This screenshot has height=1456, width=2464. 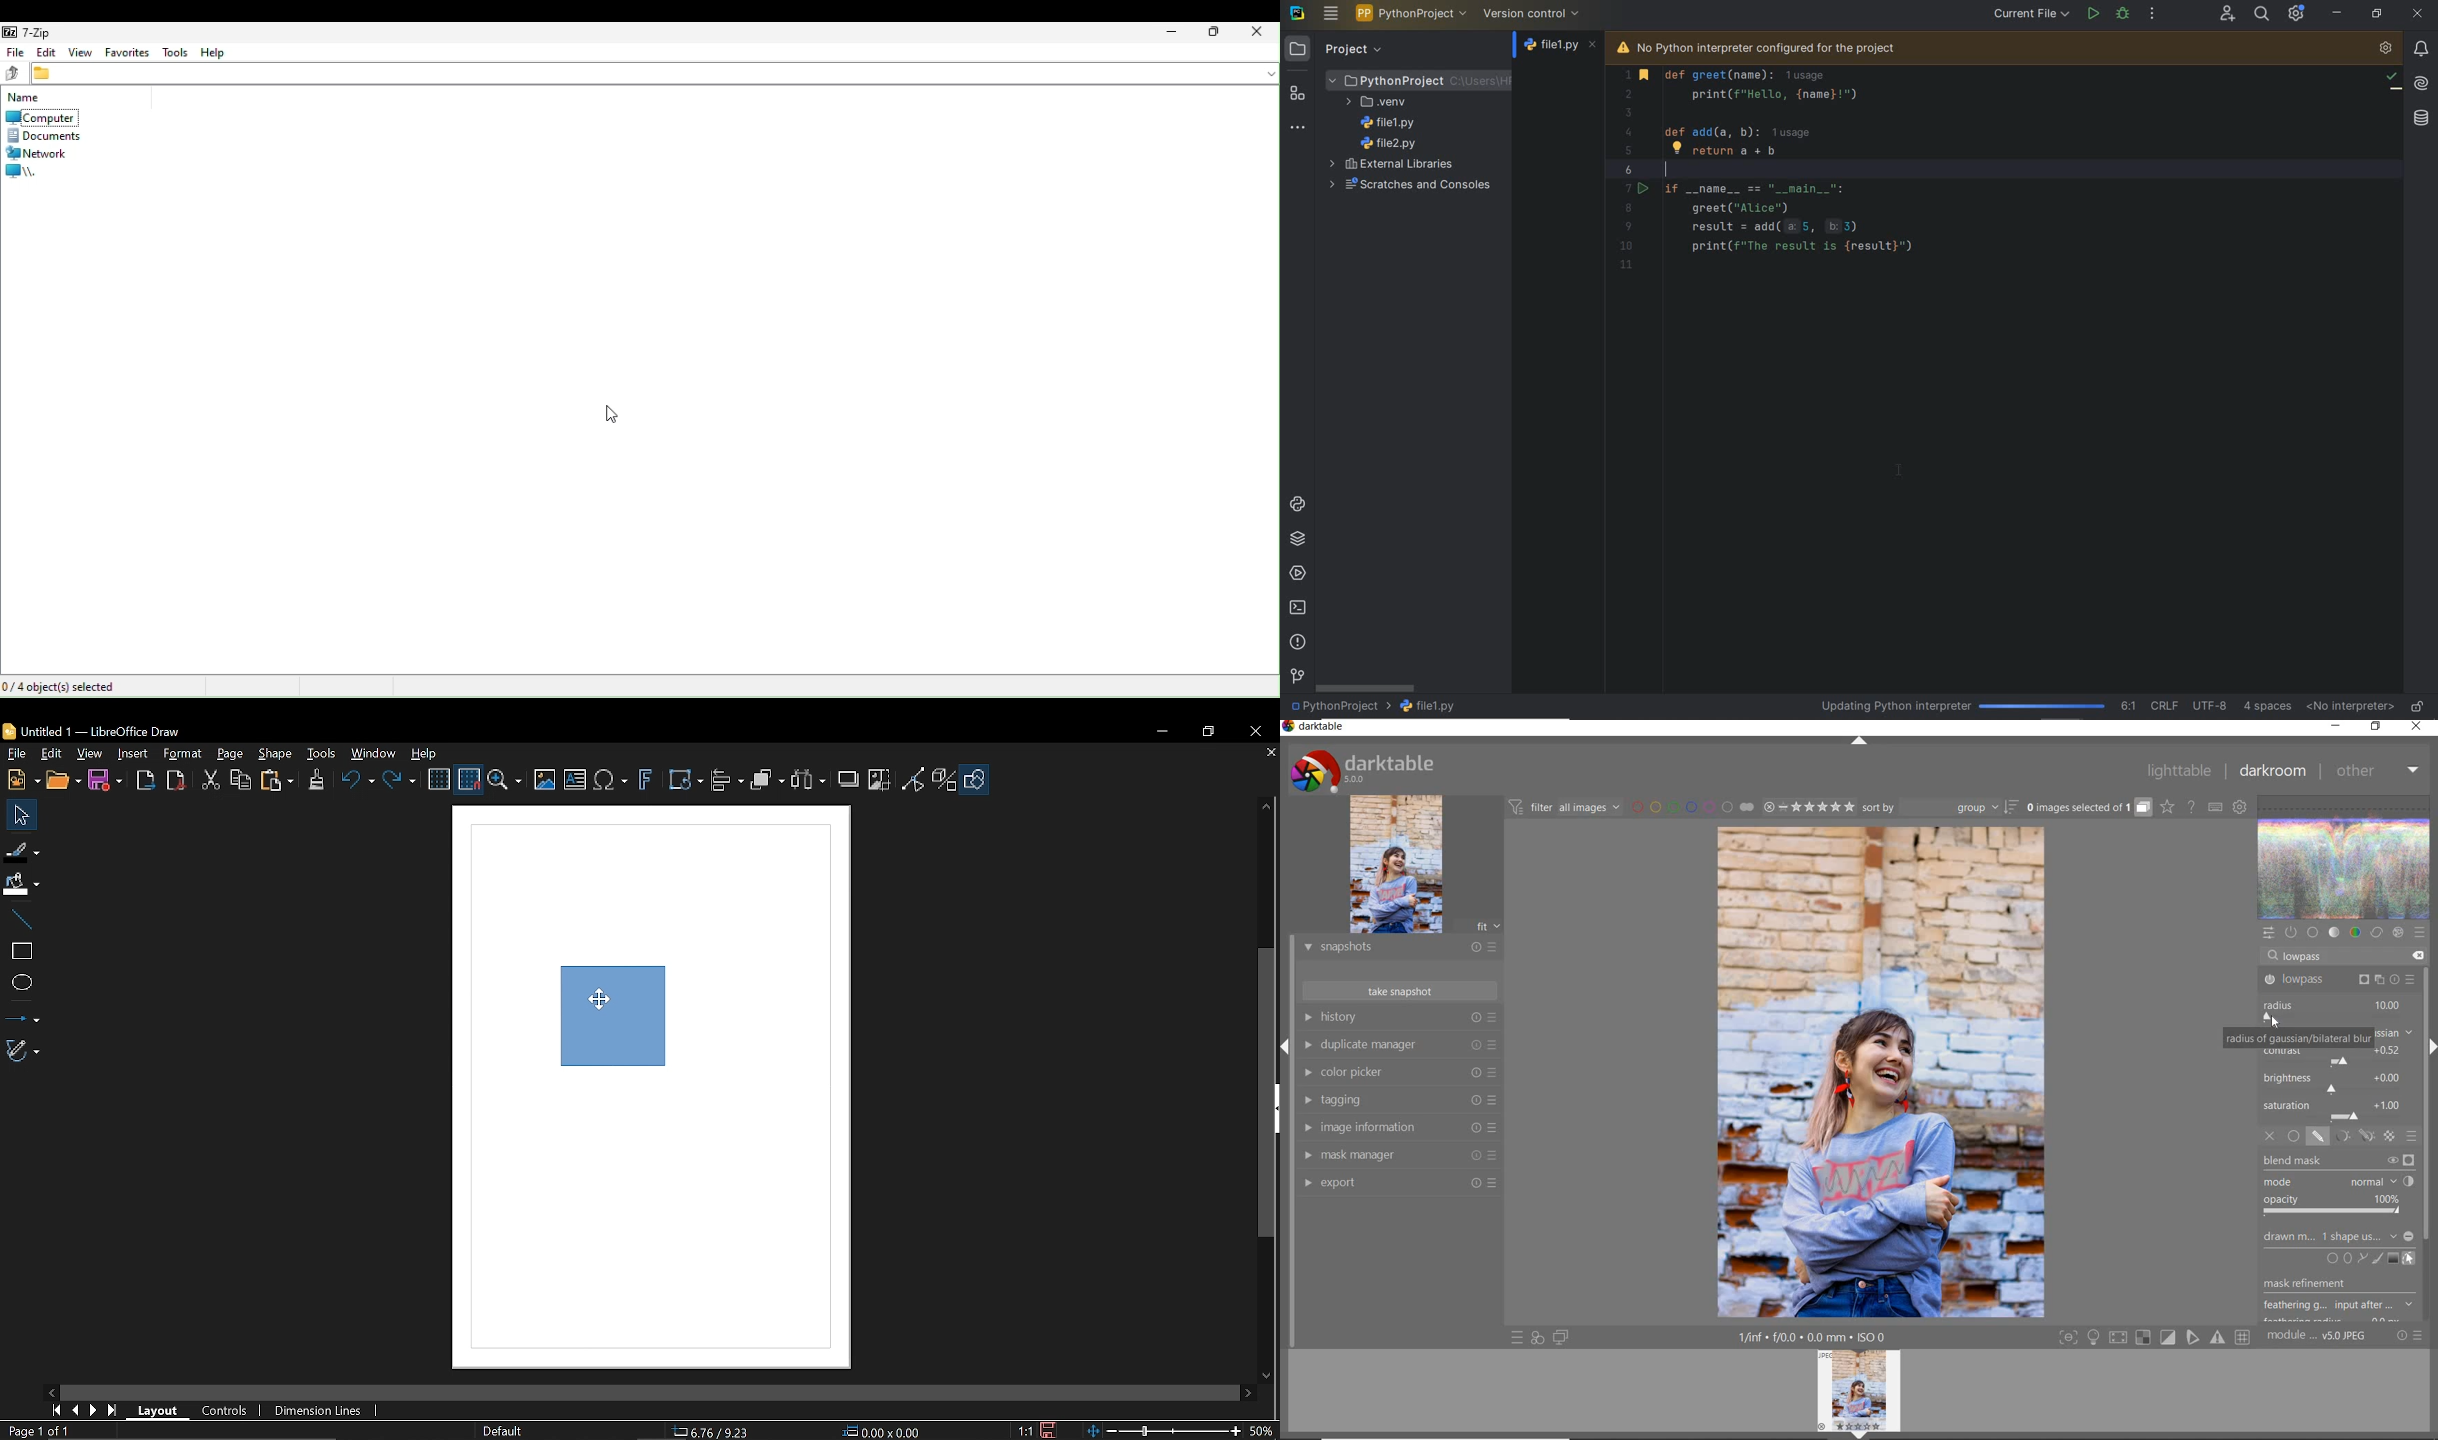 I want to click on display a second darkroom image window, so click(x=1561, y=1337).